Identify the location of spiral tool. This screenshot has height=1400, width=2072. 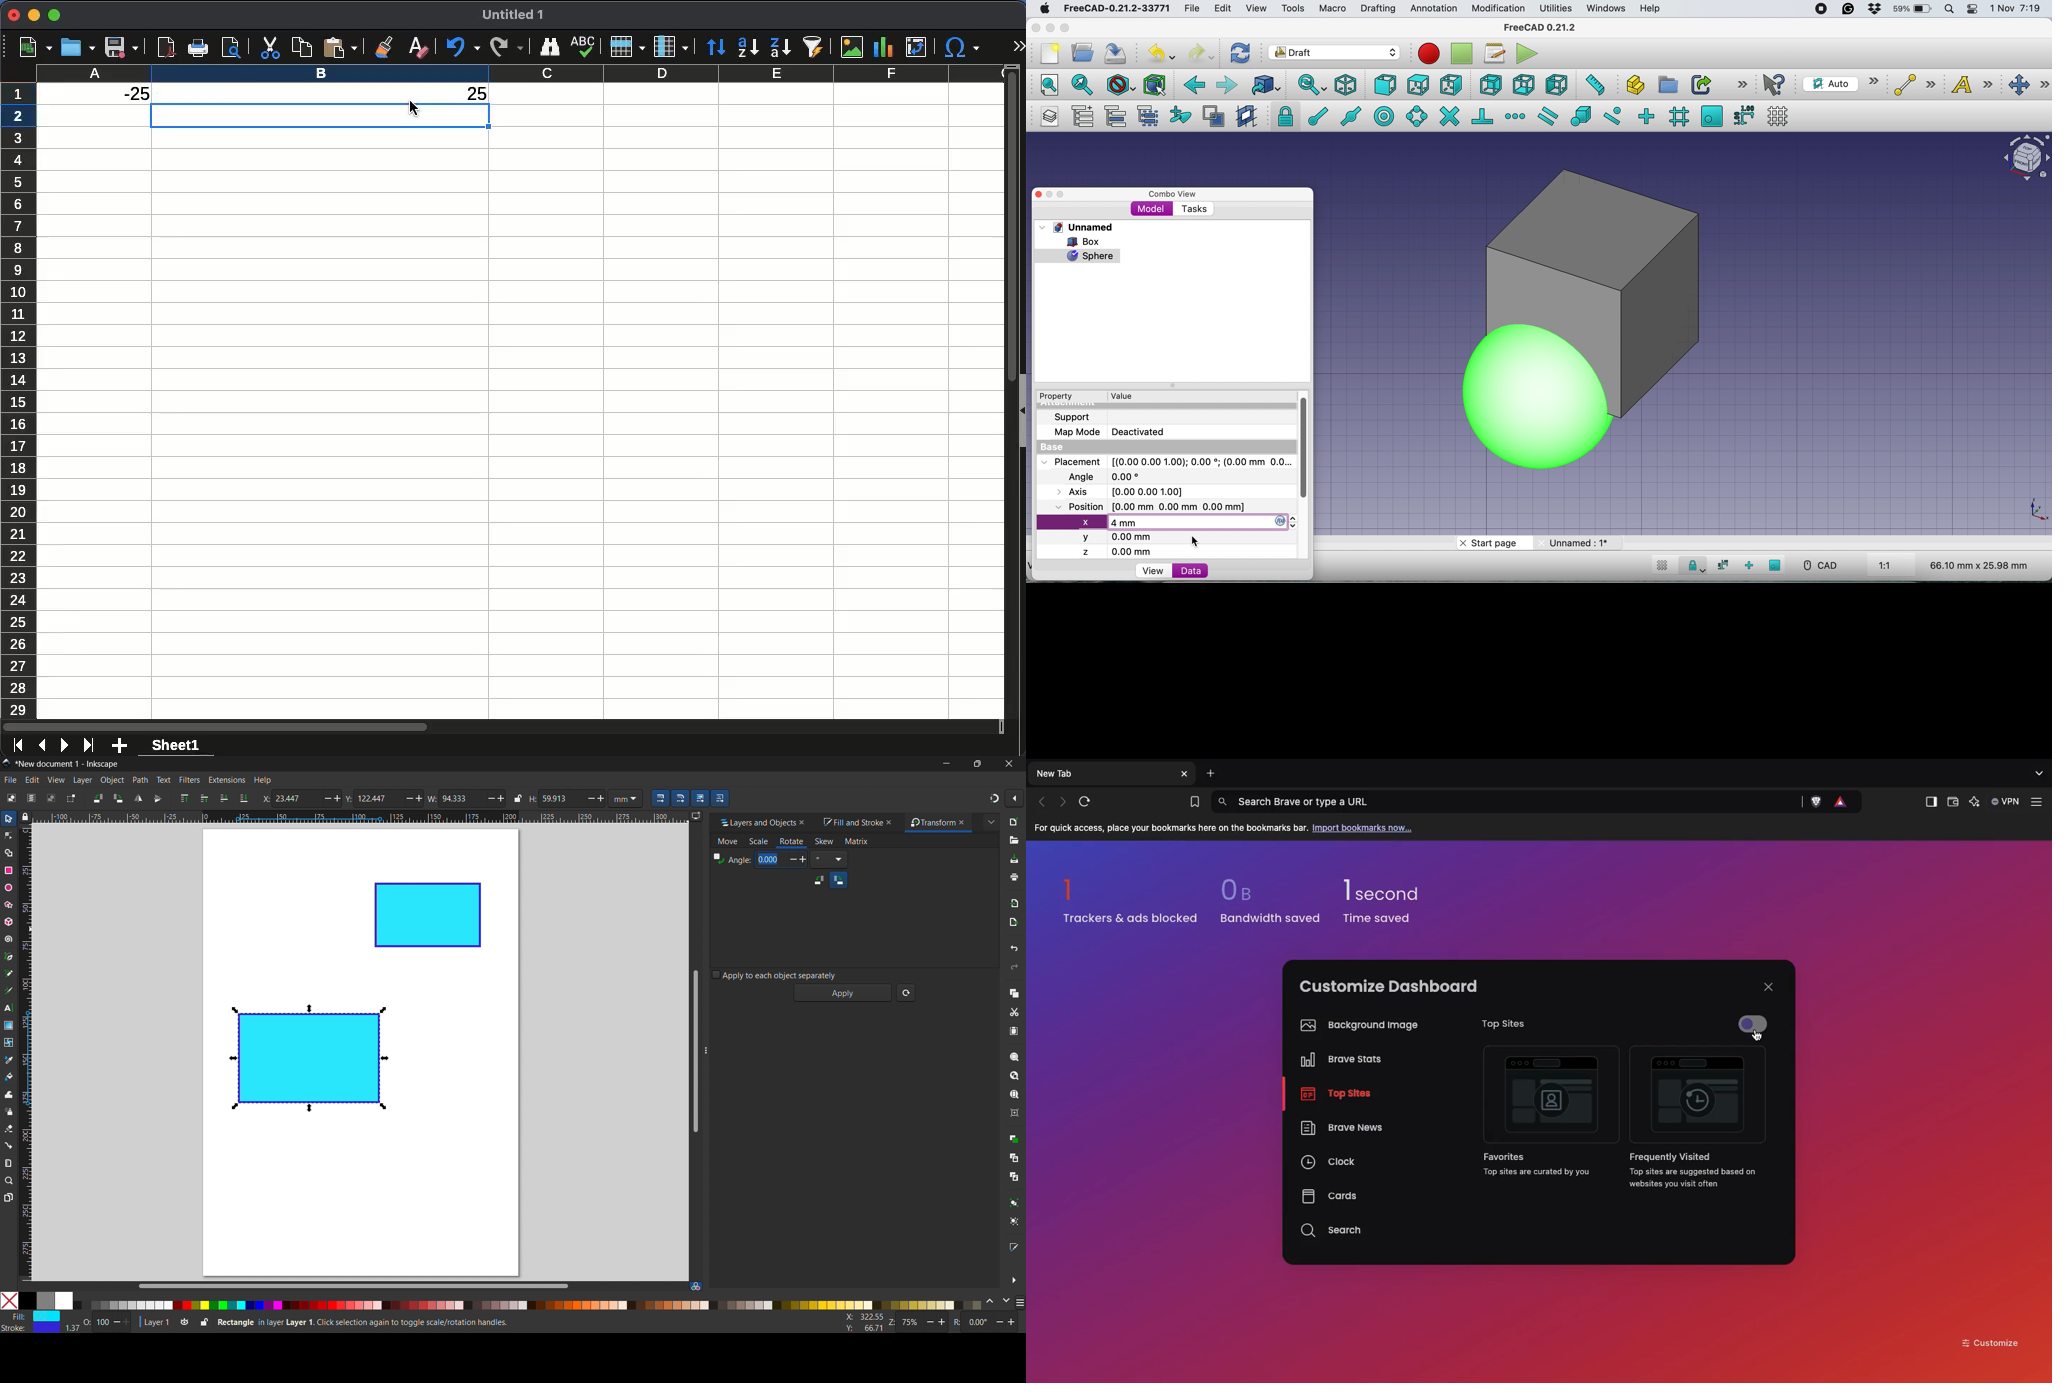
(7, 939).